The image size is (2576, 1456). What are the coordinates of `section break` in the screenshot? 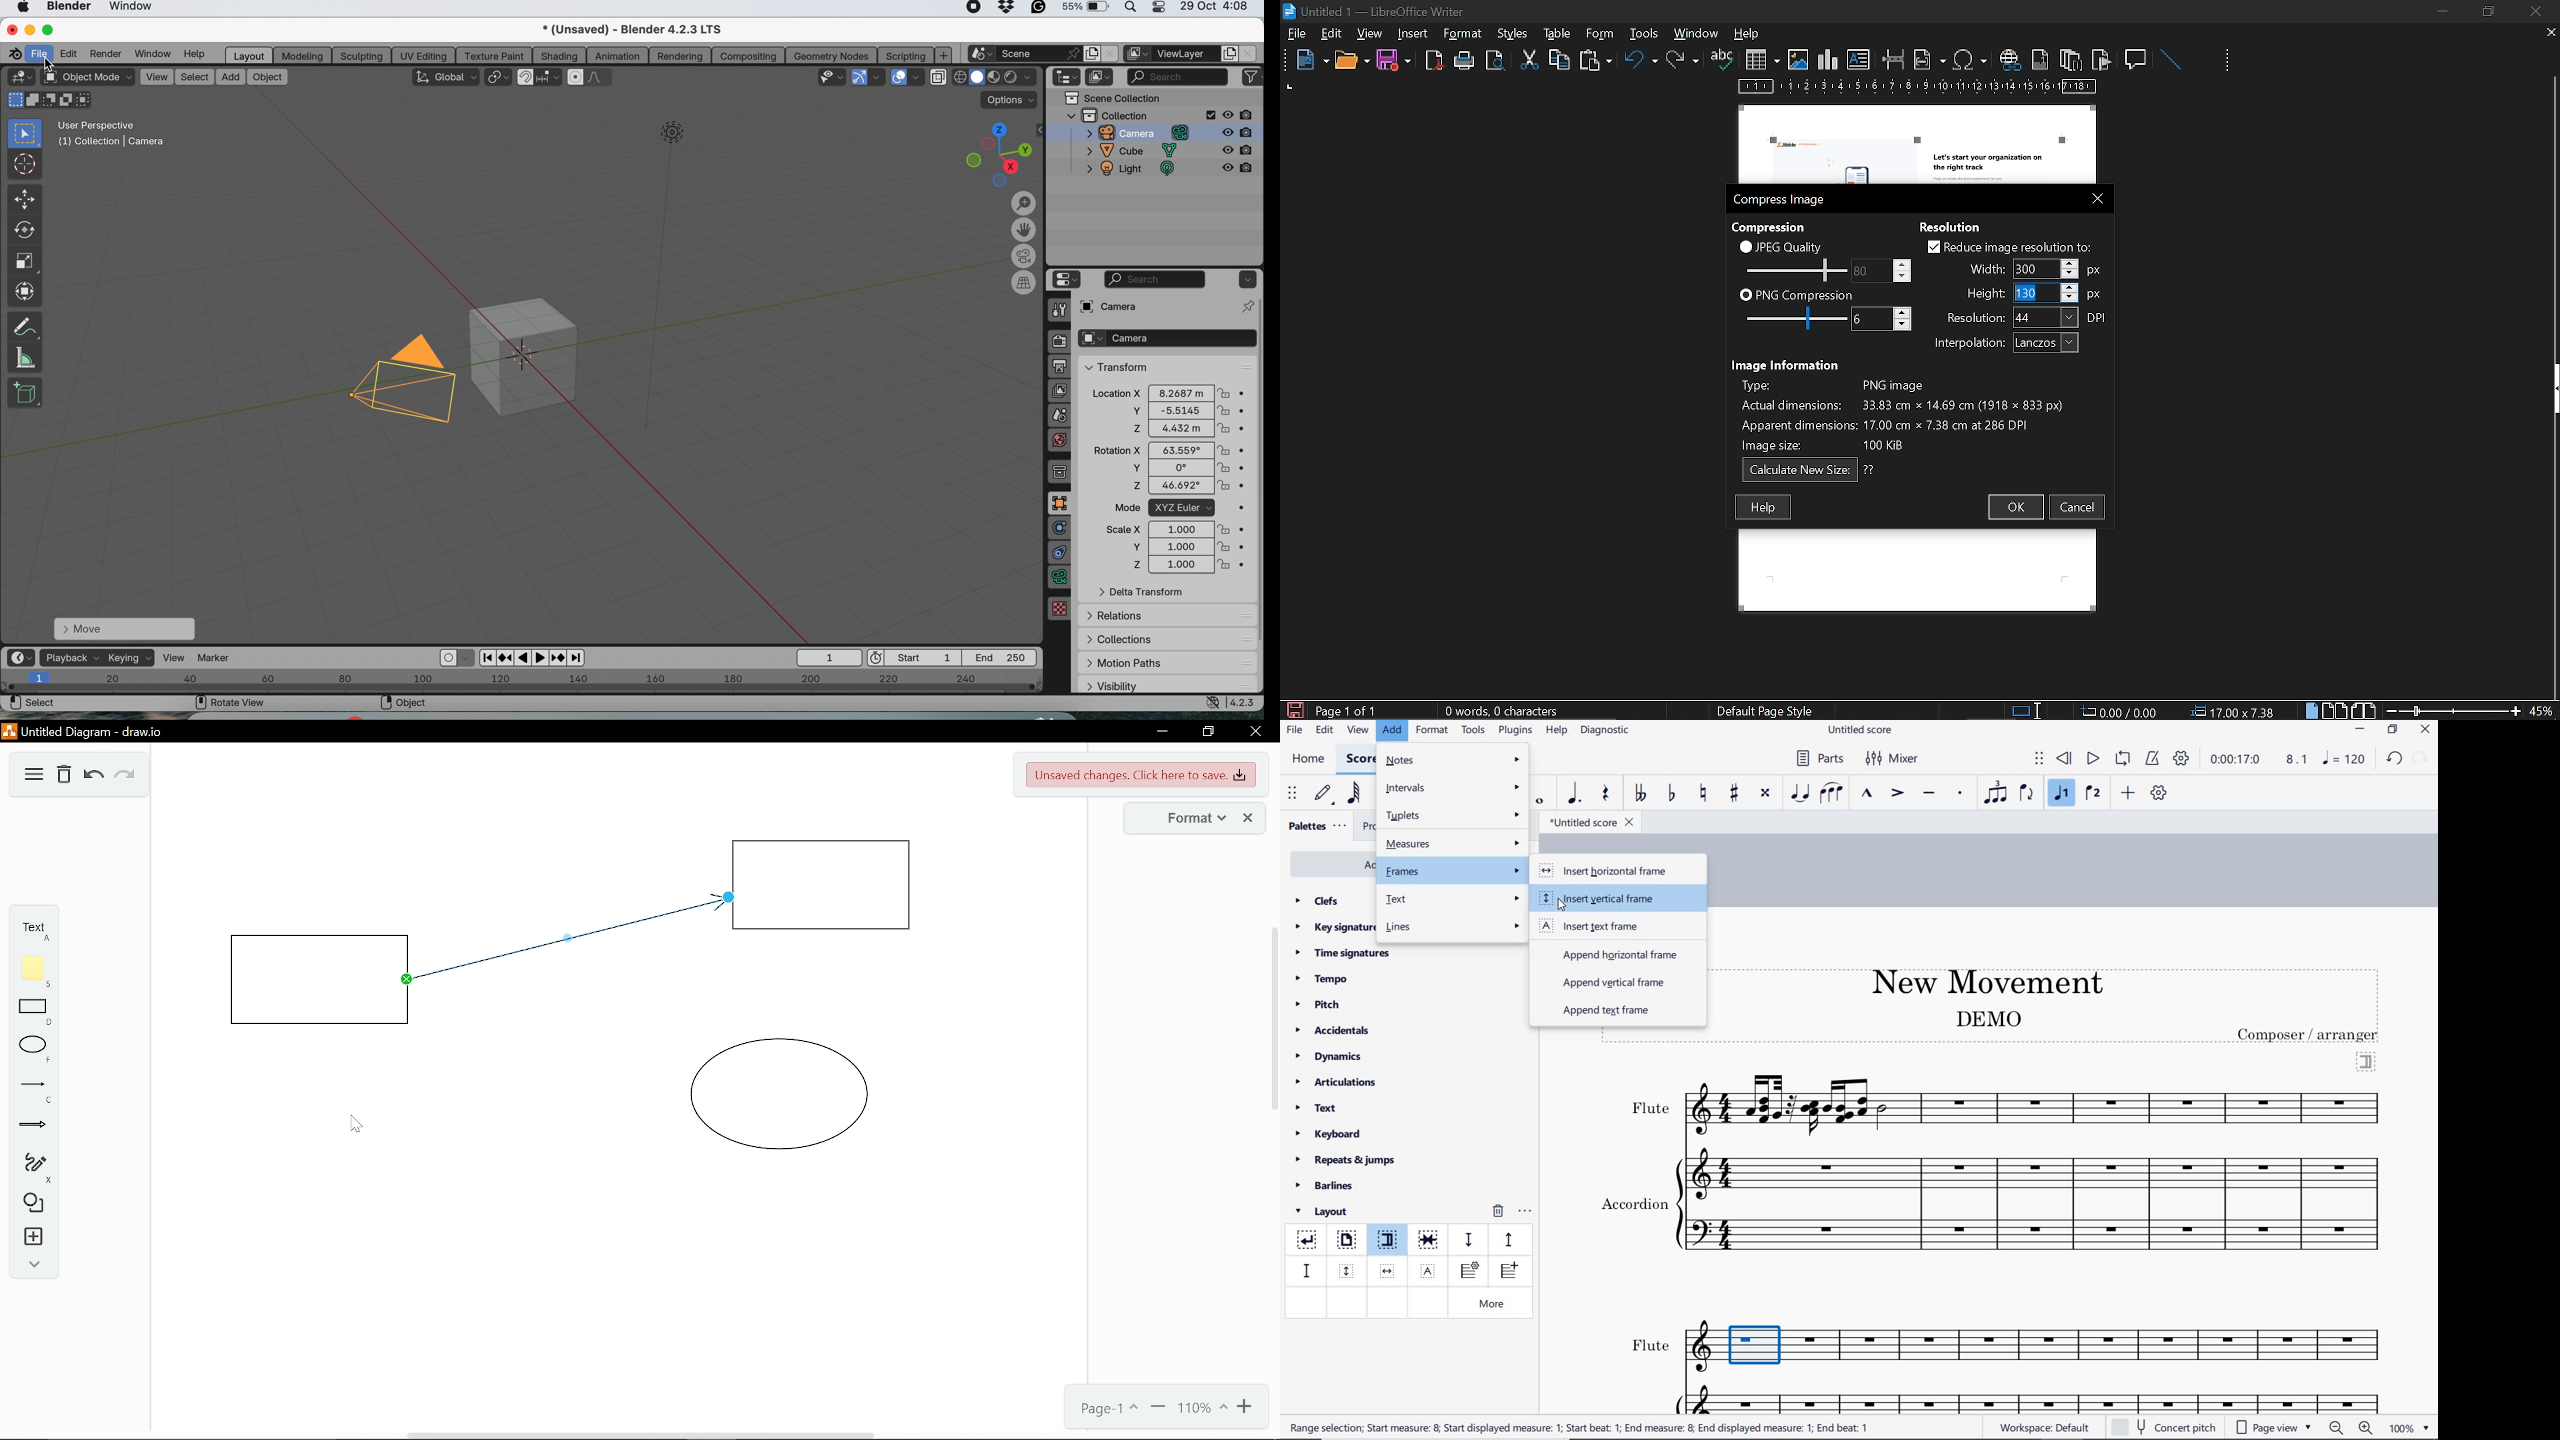 It's located at (1390, 1242).